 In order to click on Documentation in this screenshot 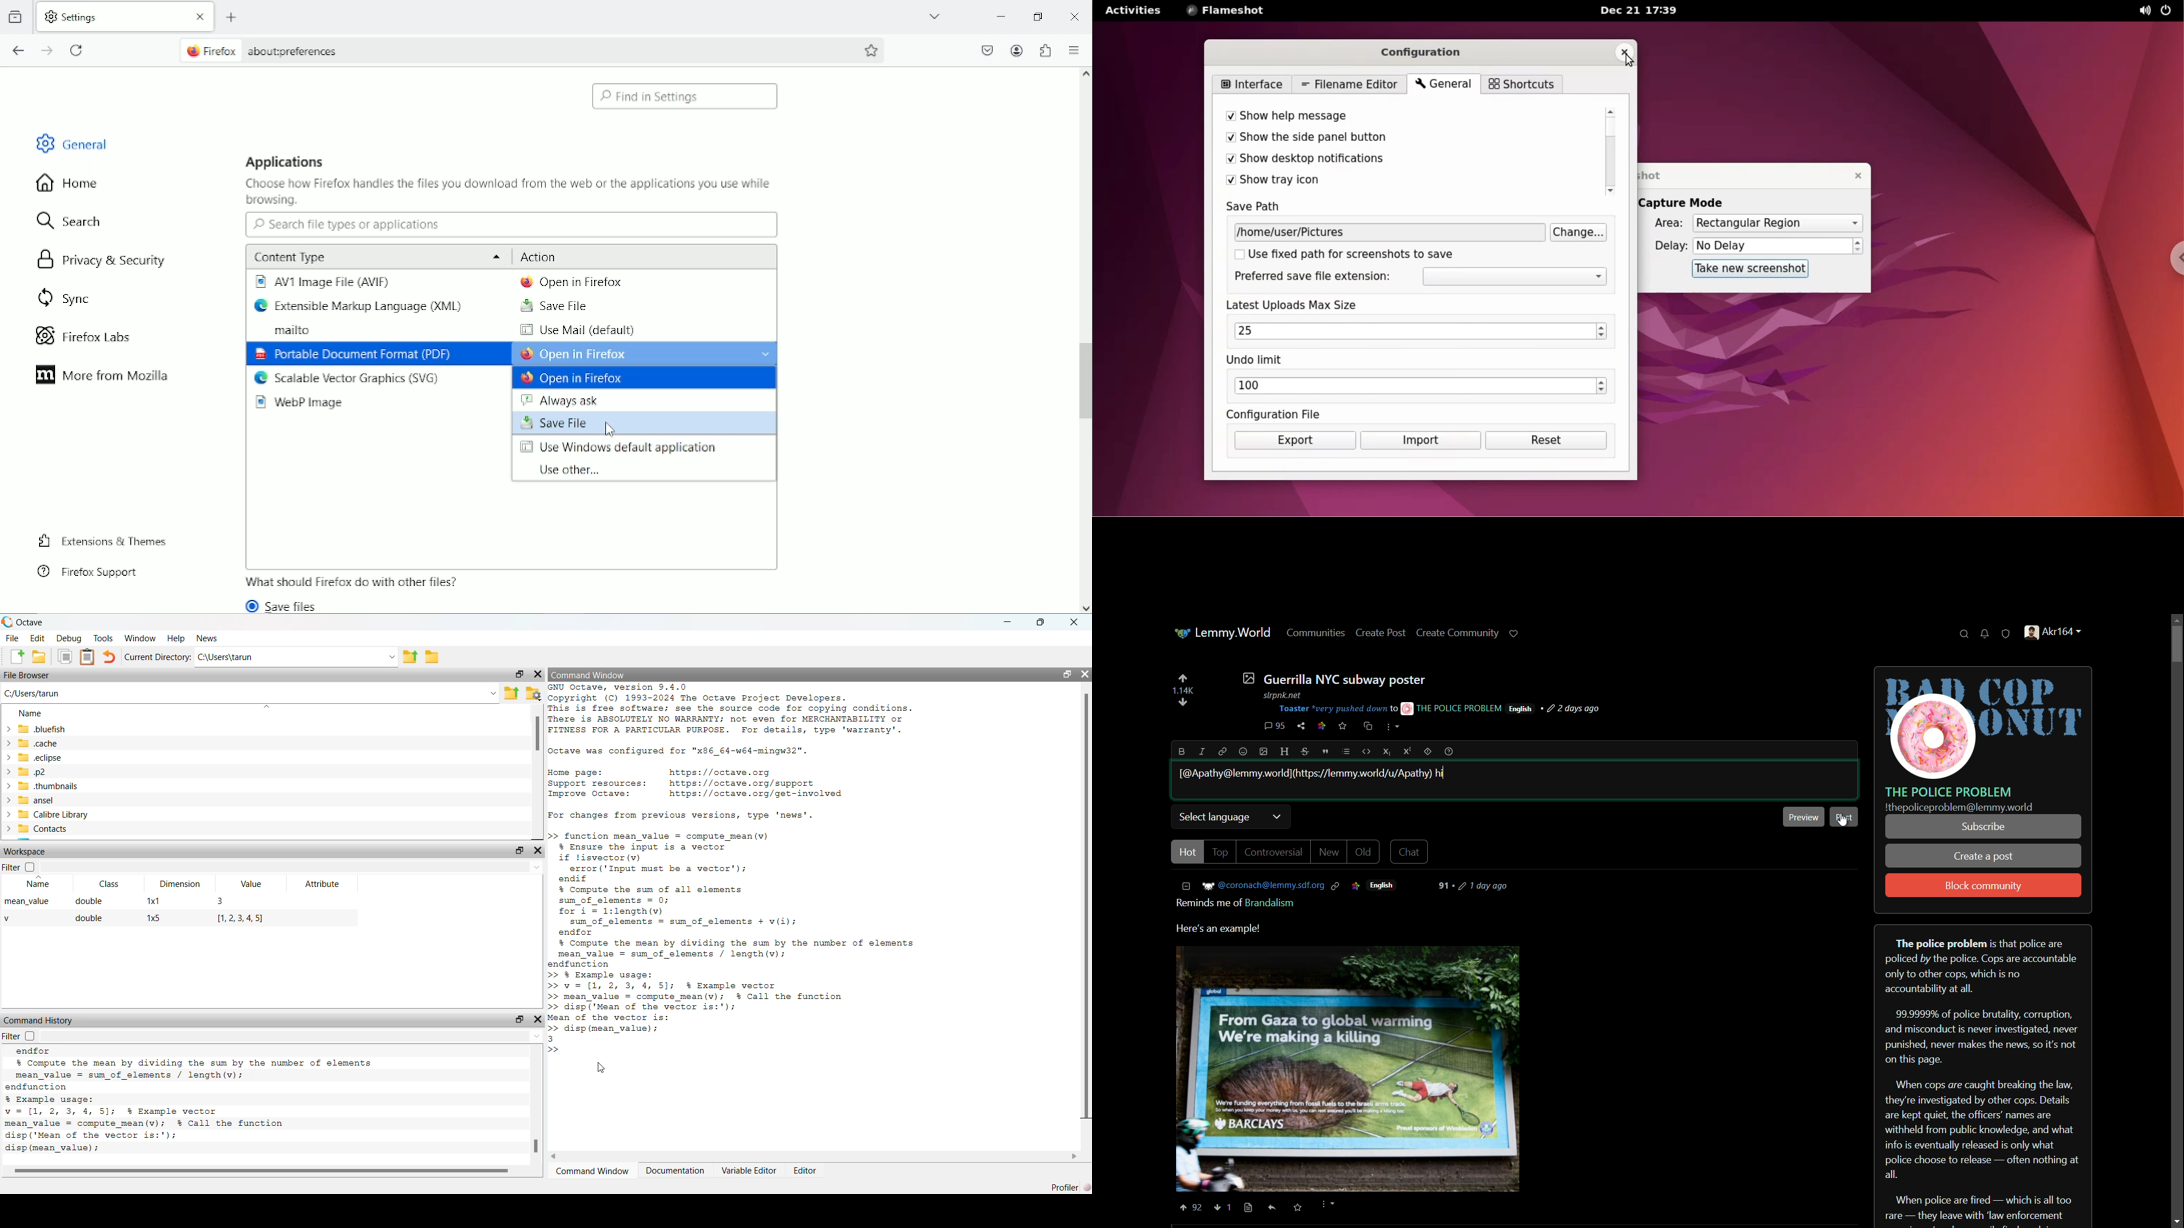, I will do `click(676, 1170)`.